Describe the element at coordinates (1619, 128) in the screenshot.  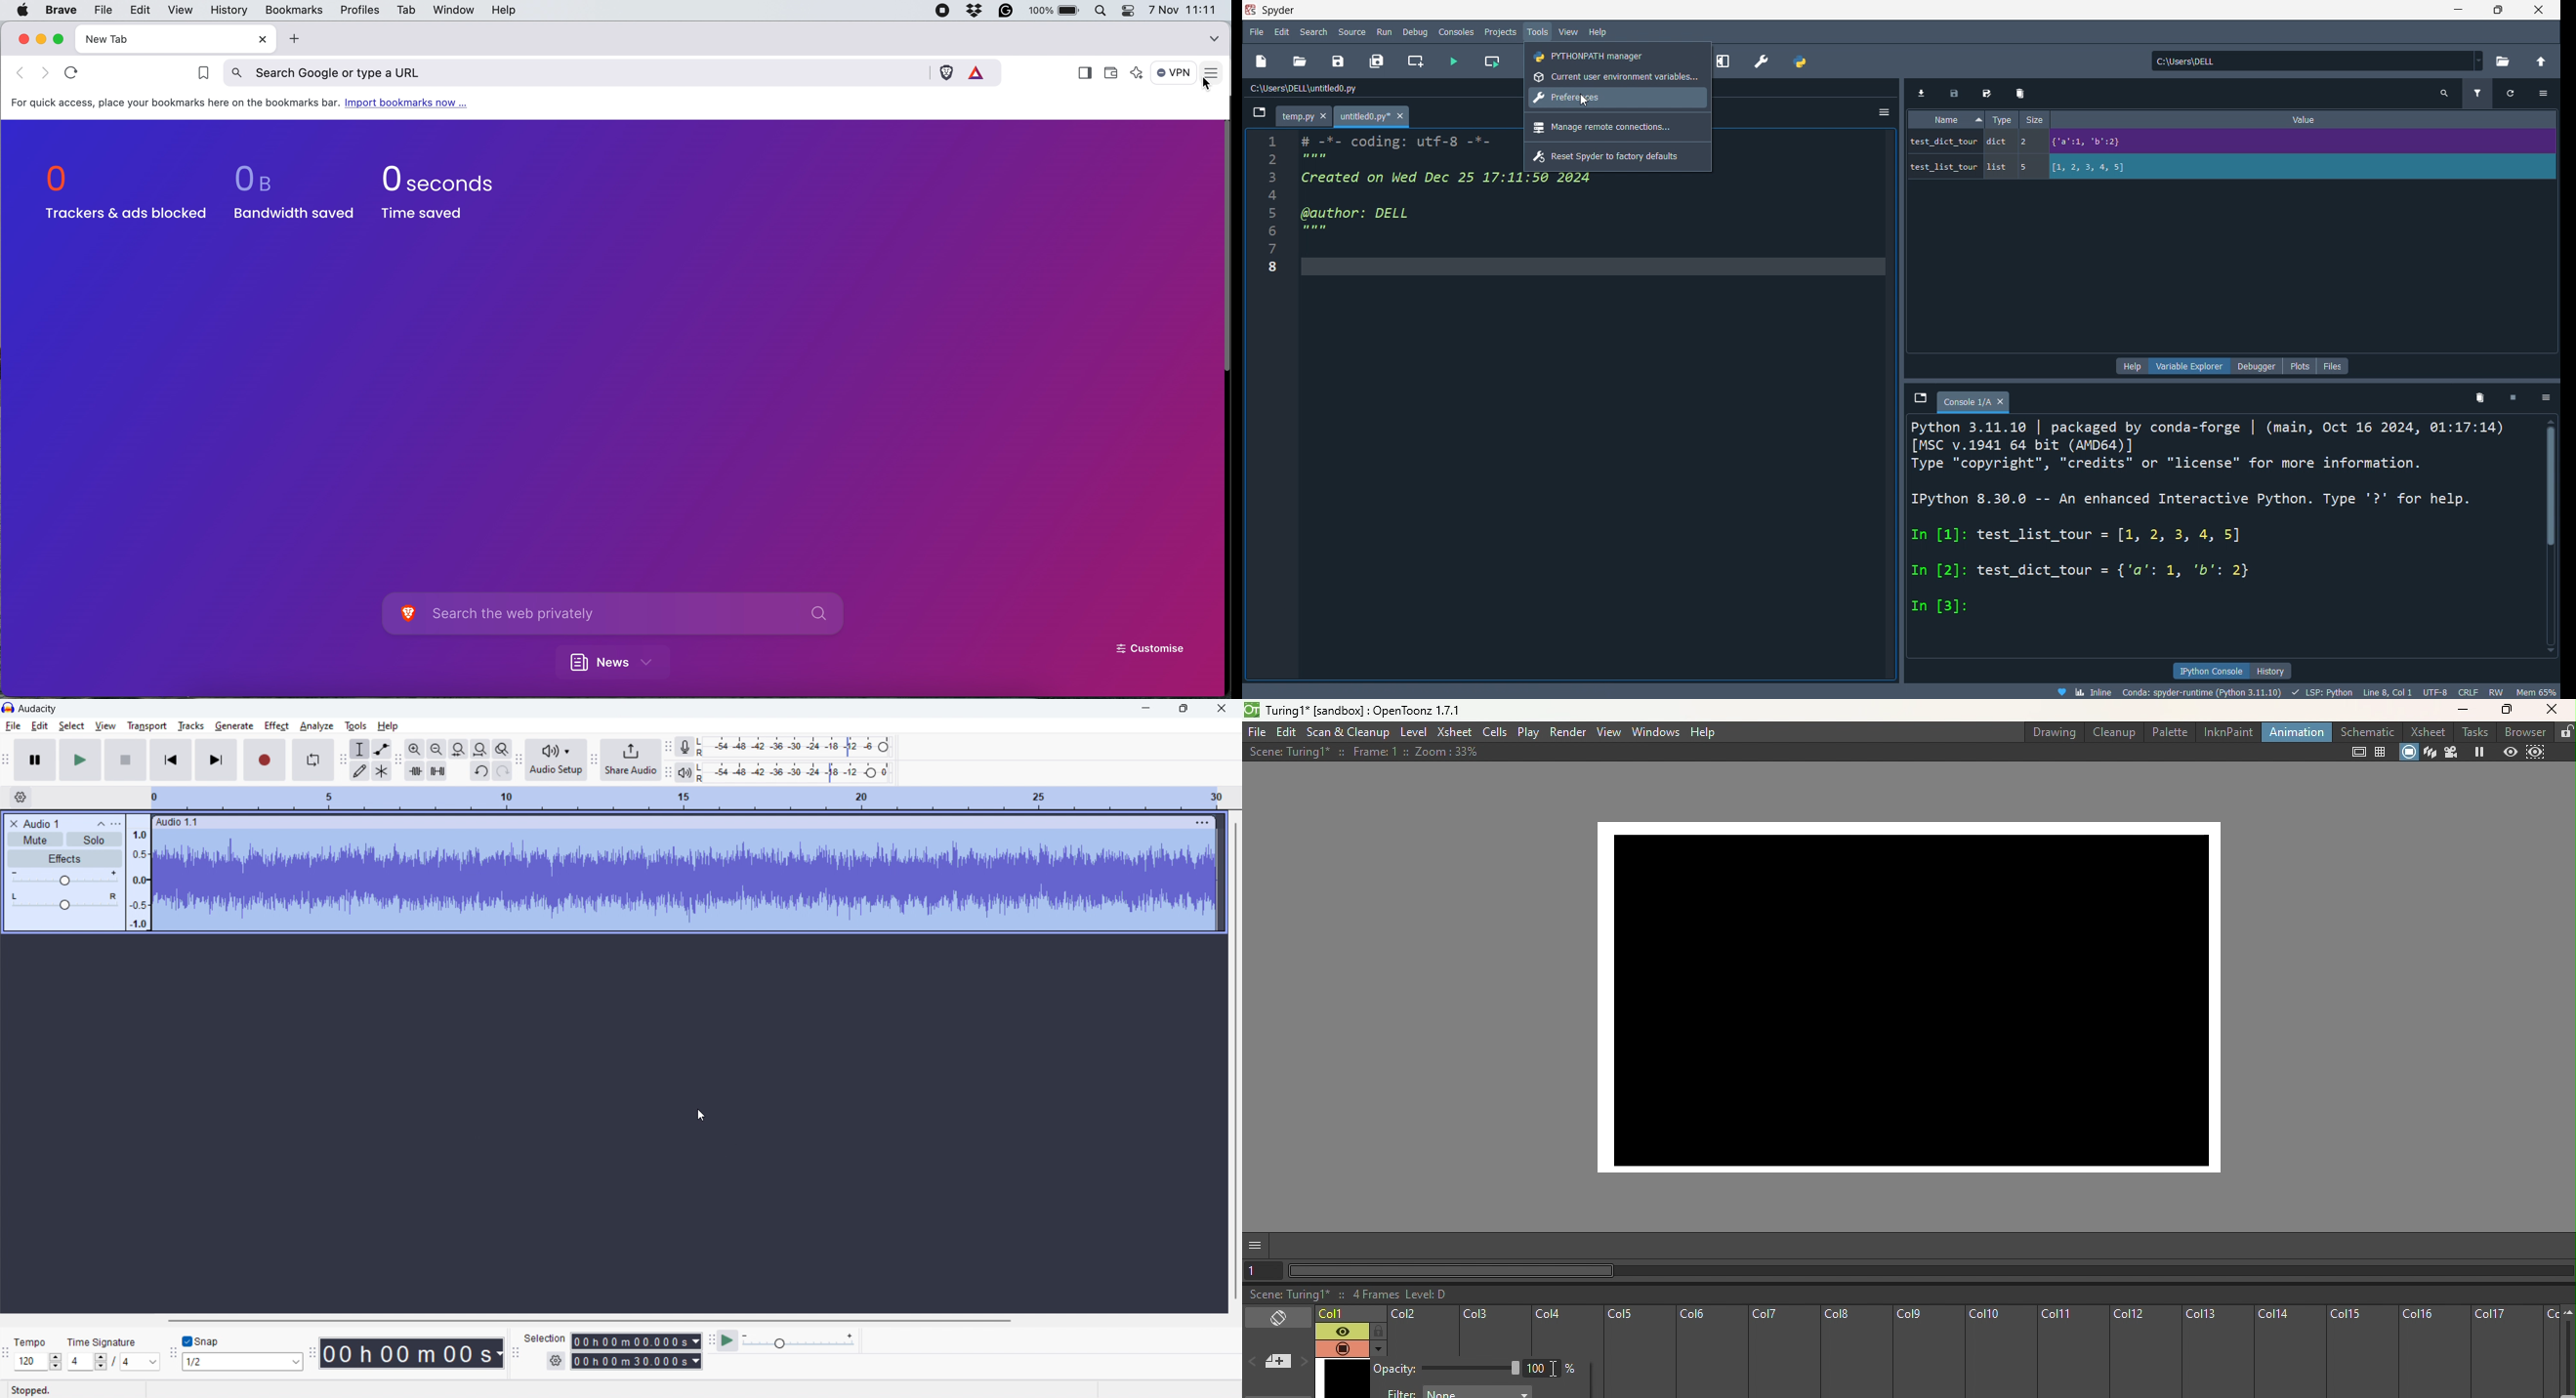
I see `manage remote connections` at that location.